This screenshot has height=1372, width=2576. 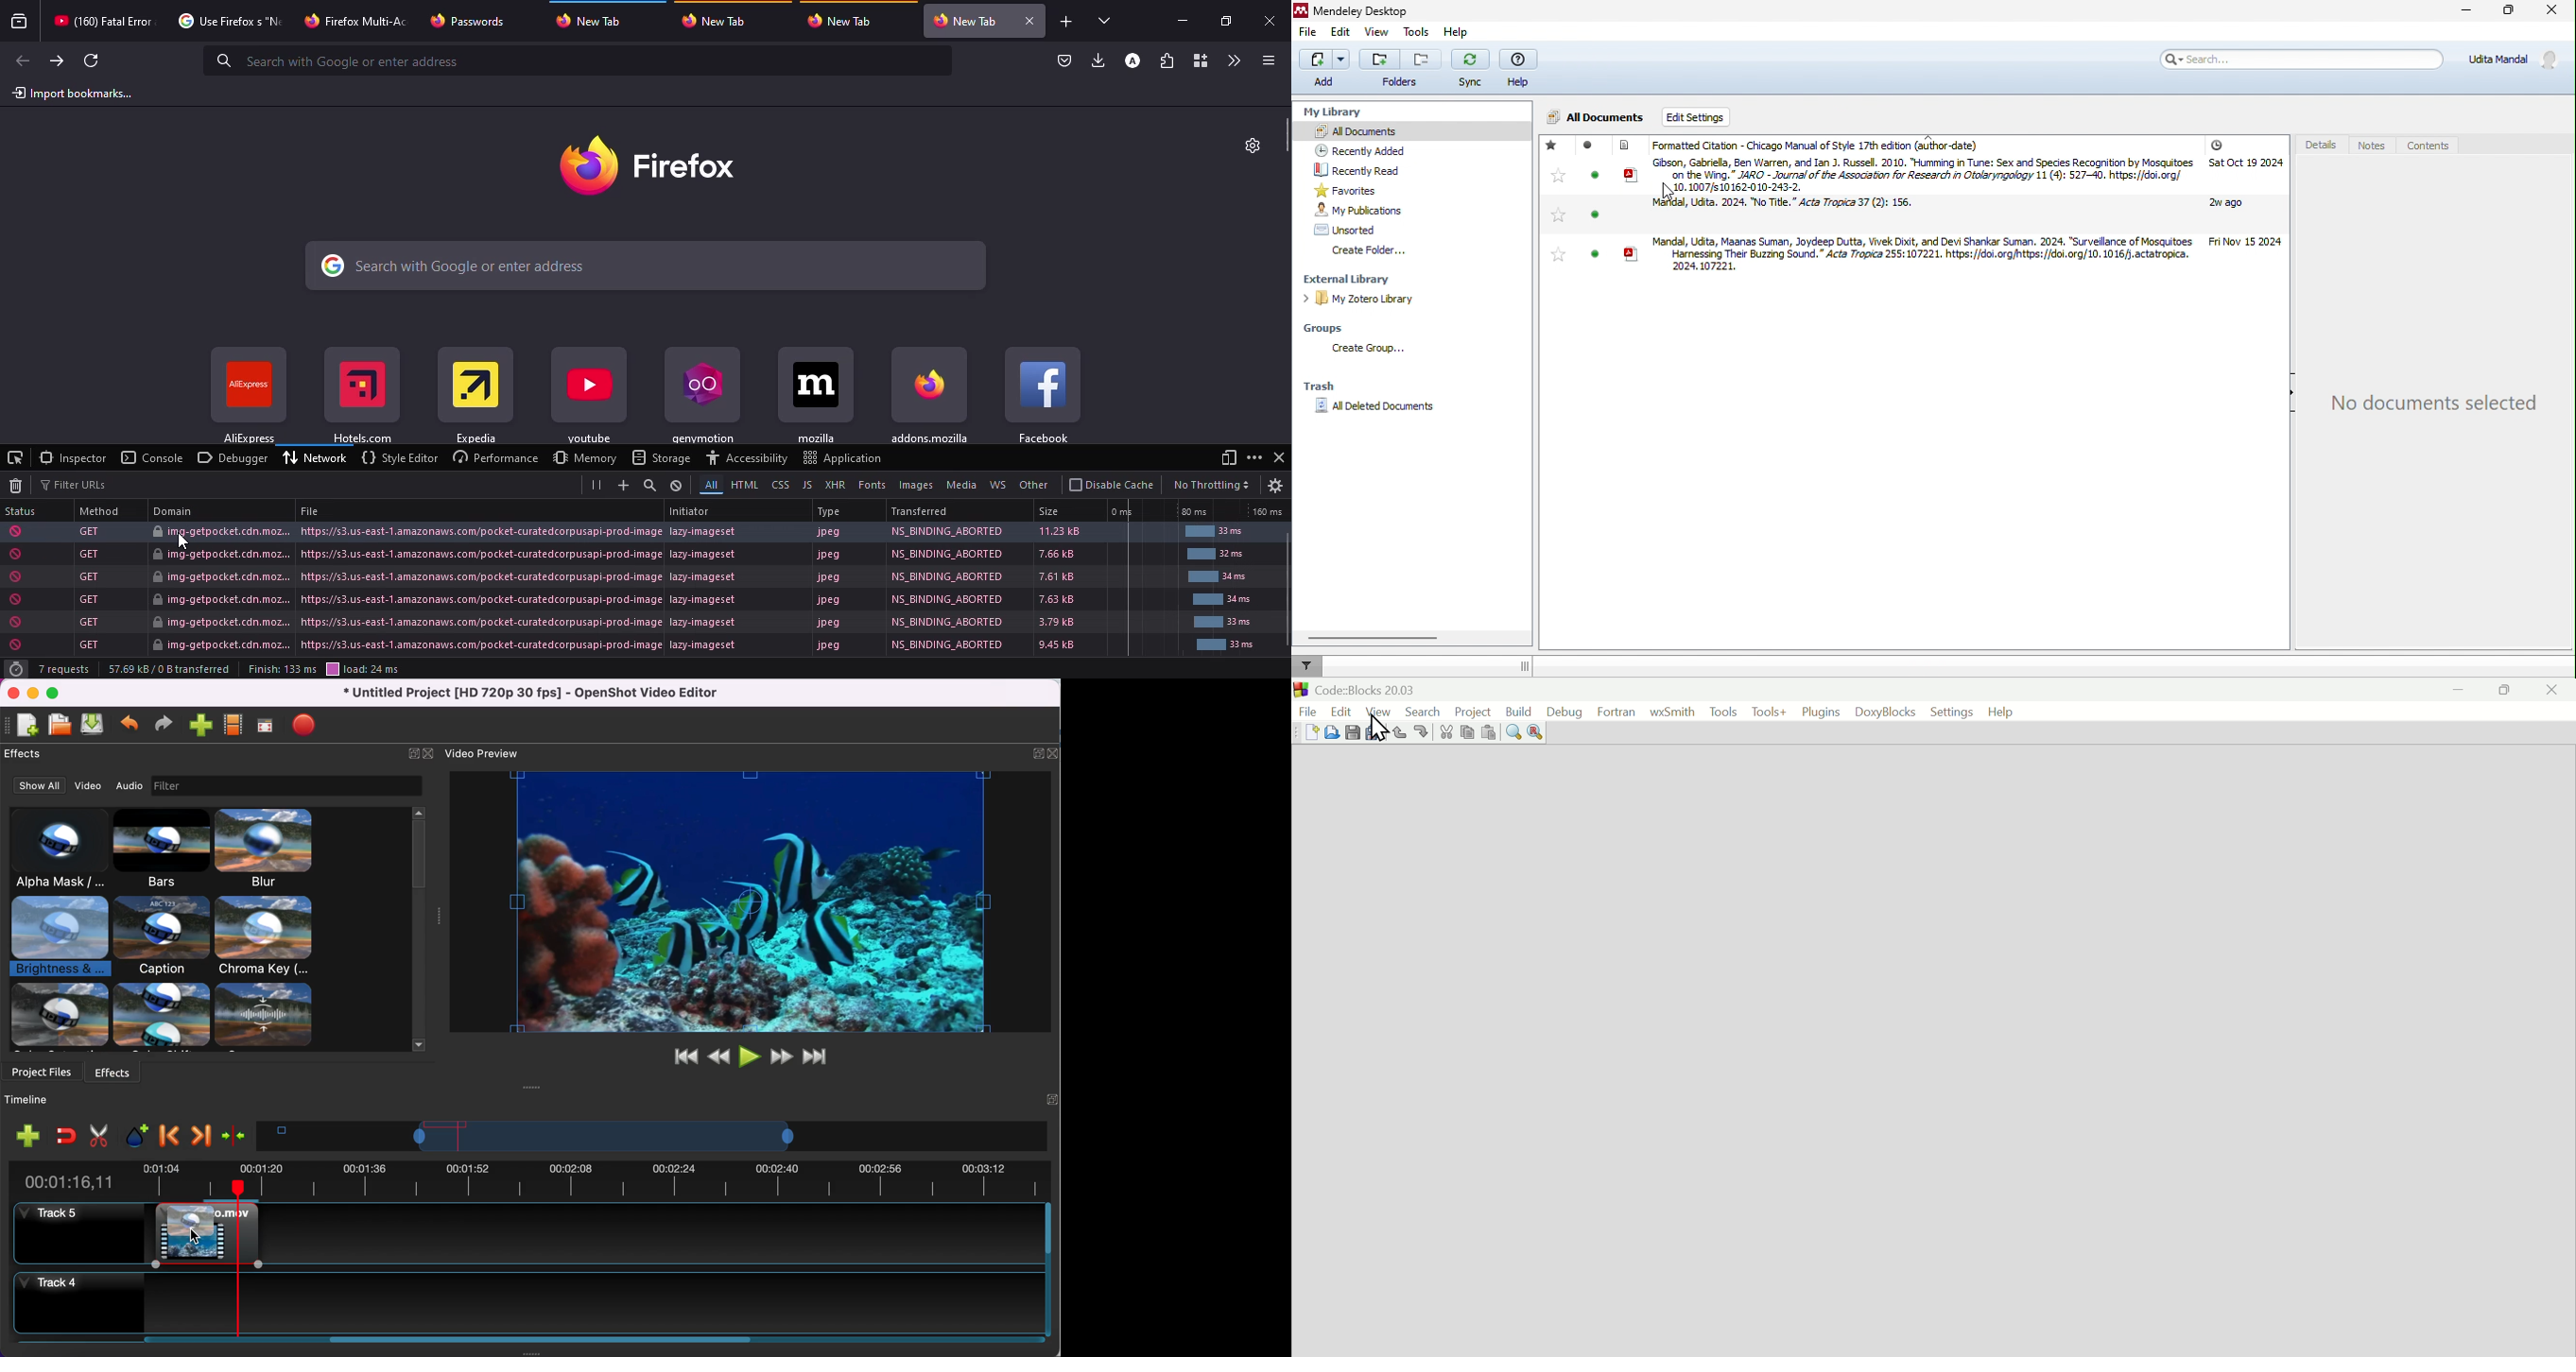 I want to click on view, so click(x=1380, y=33).